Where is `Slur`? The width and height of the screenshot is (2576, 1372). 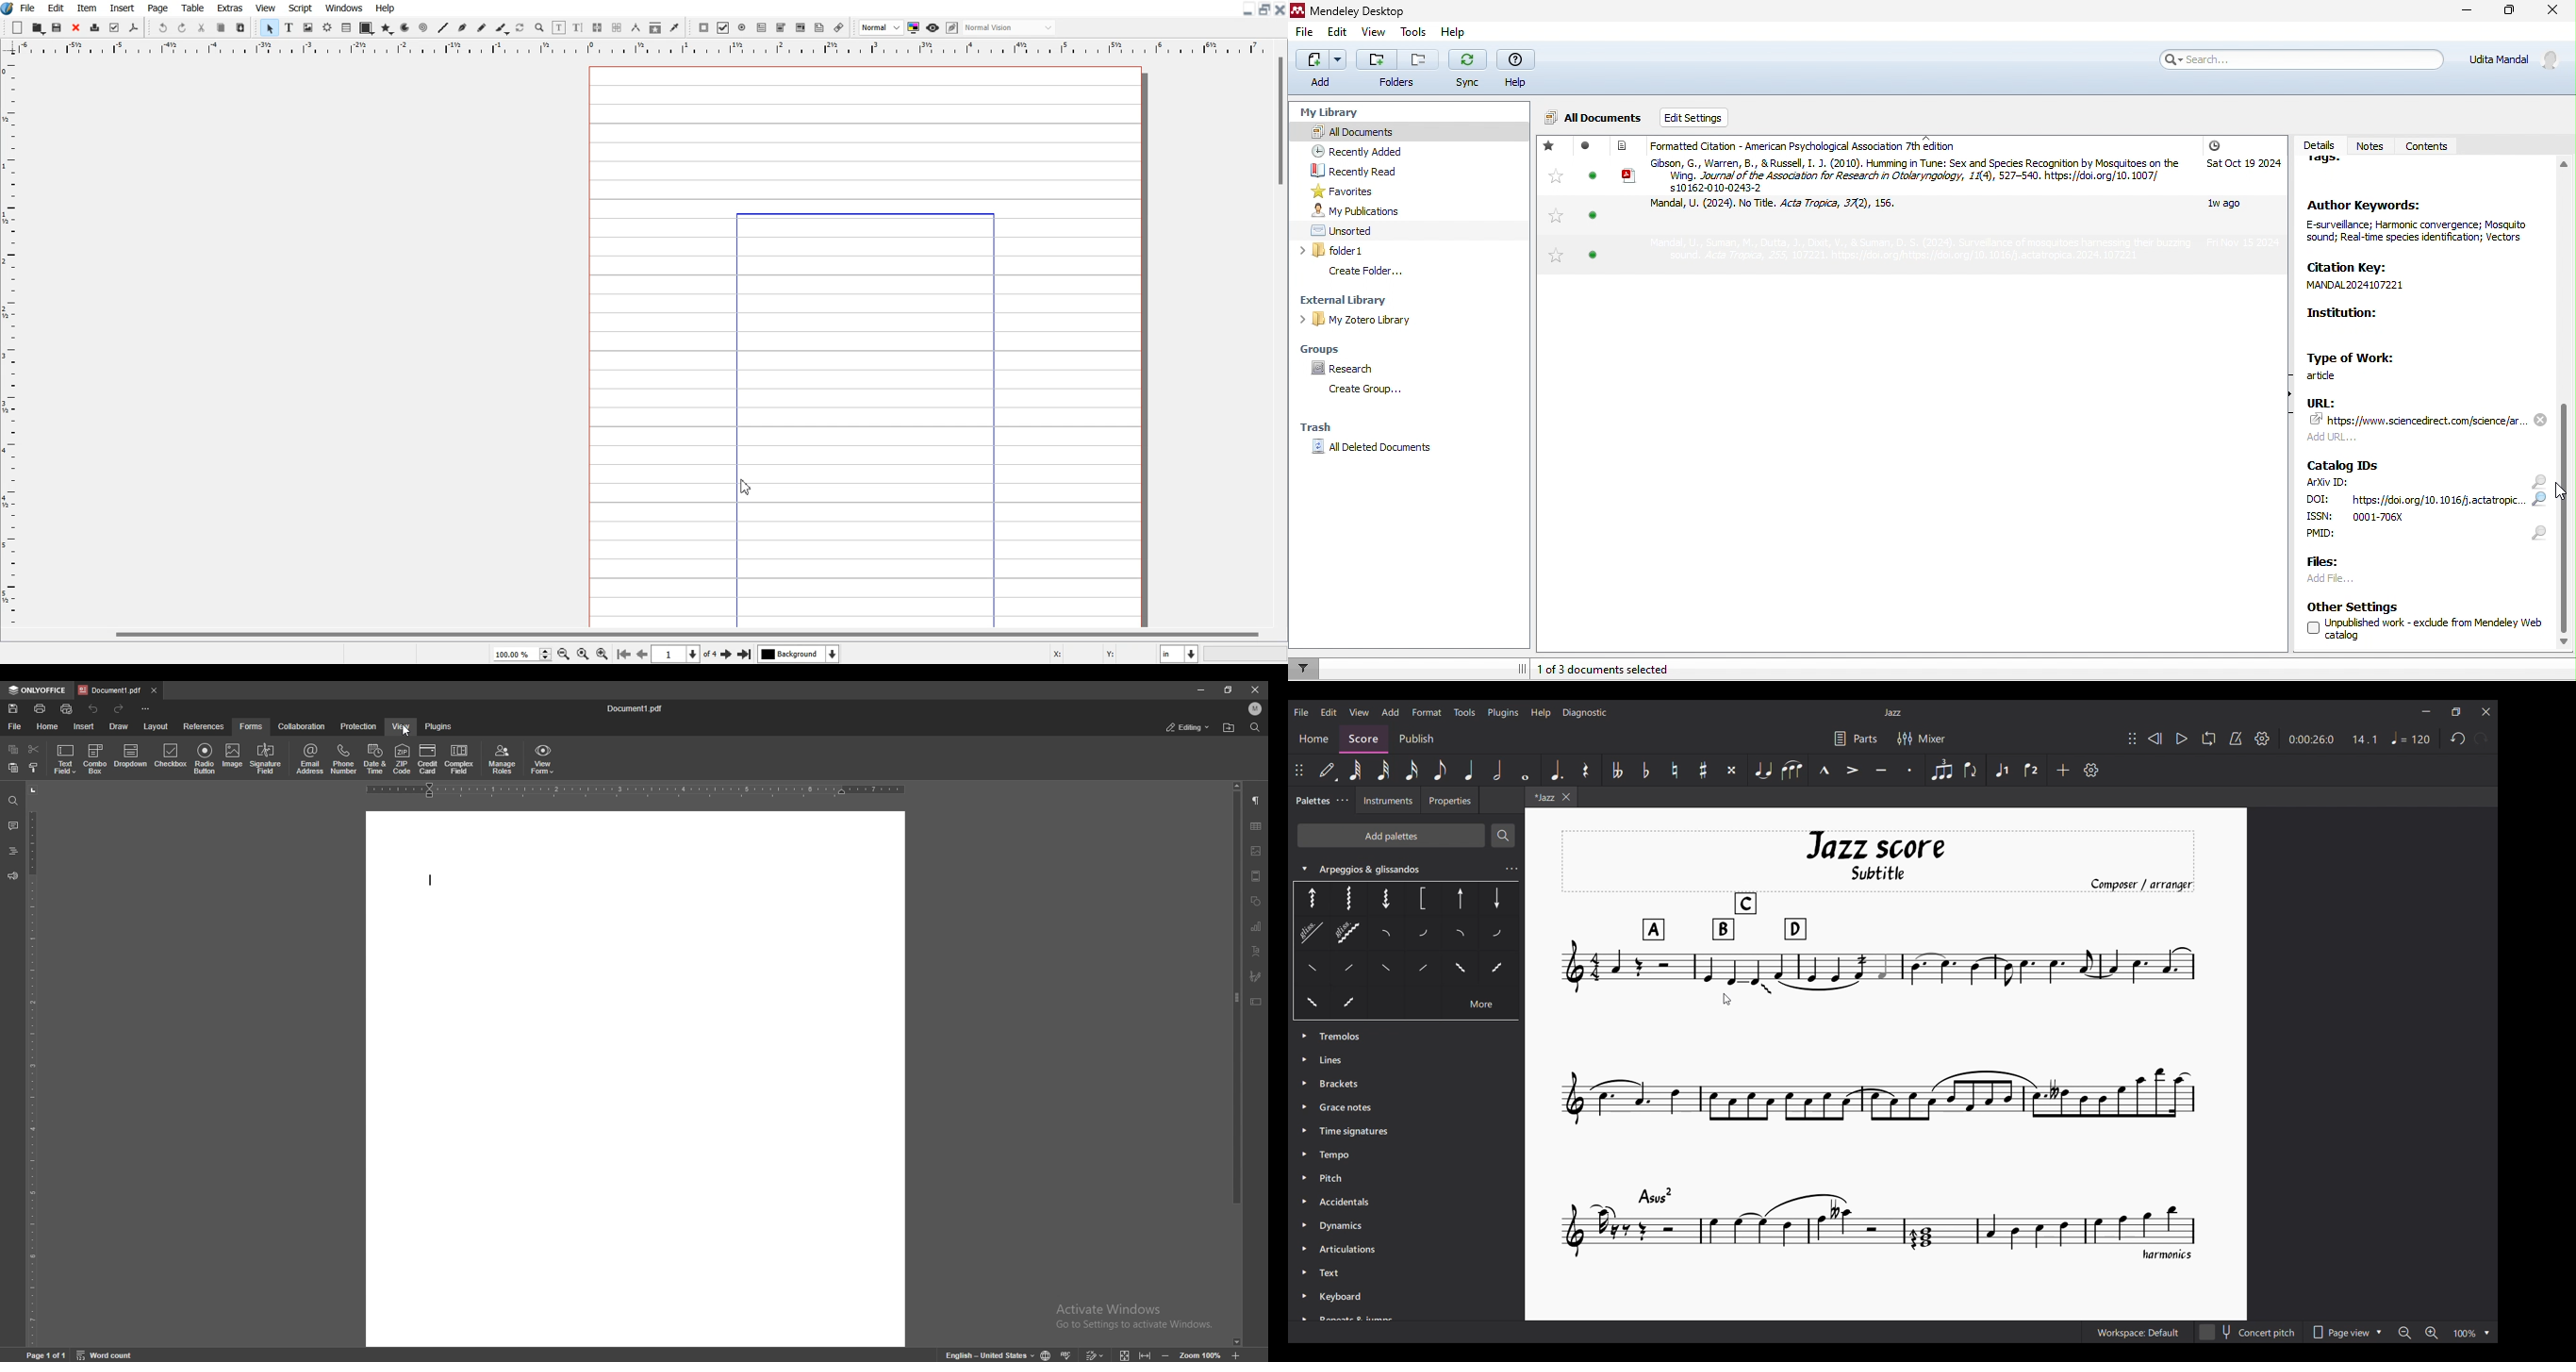 Slur is located at coordinates (1792, 770).